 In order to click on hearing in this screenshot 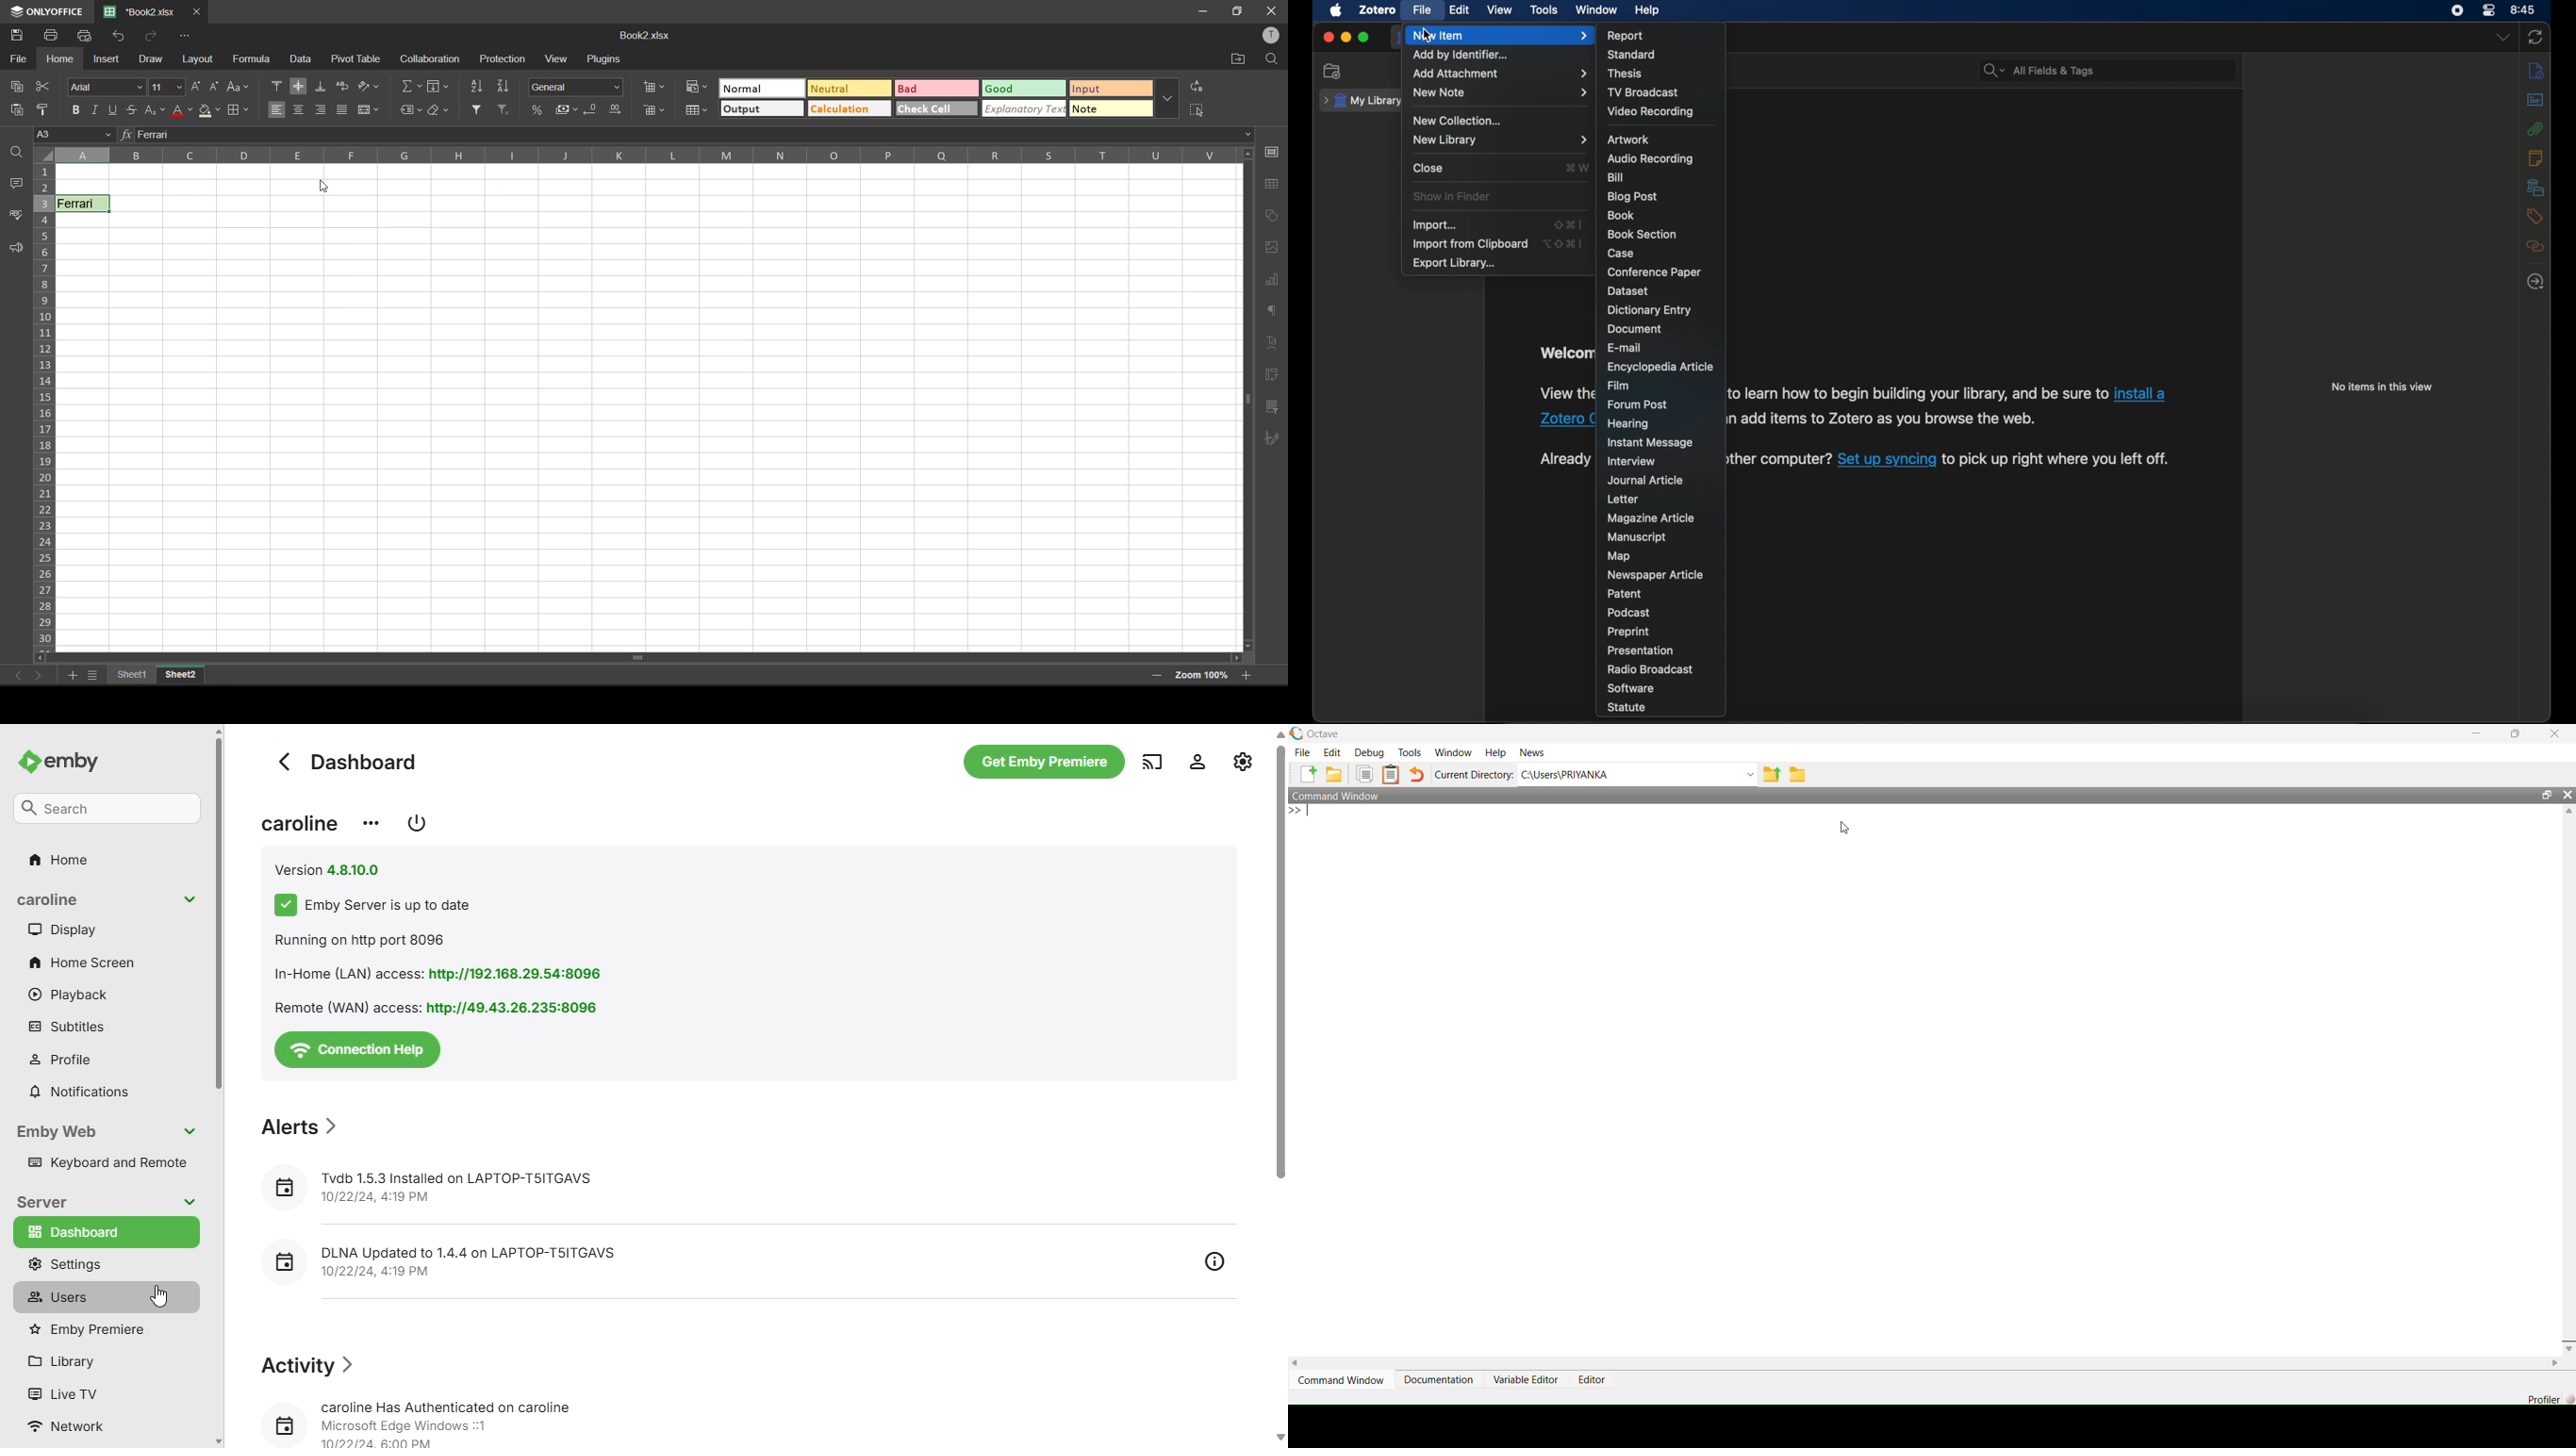, I will do `click(1629, 423)`.